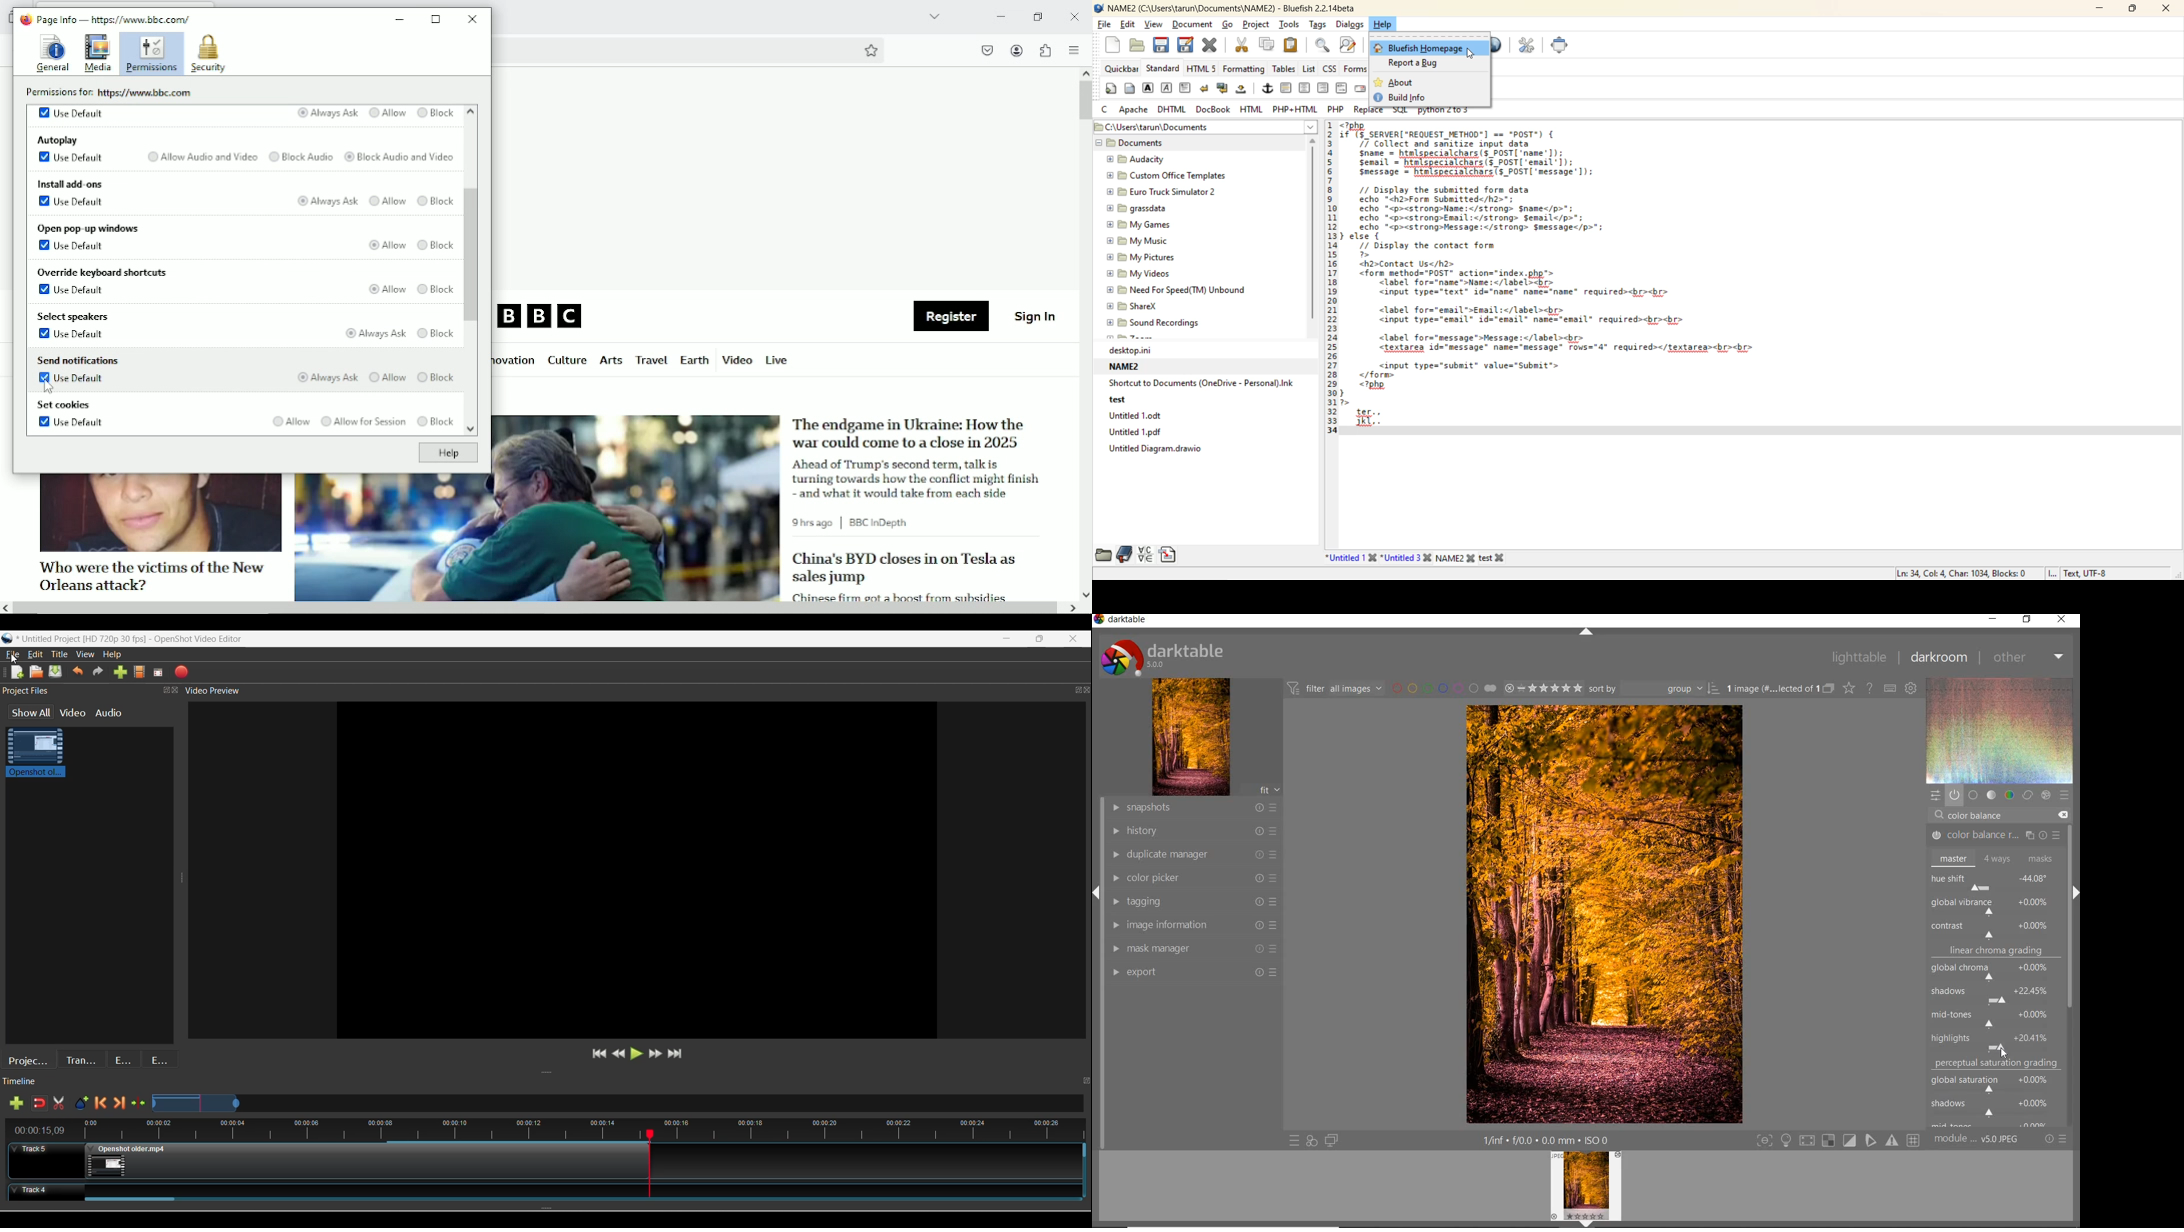 This screenshot has height=1232, width=2184. What do you see at coordinates (899, 595) in the screenshot?
I see `Chinese firm got a boost from subsides` at bounding box center [899, 595].